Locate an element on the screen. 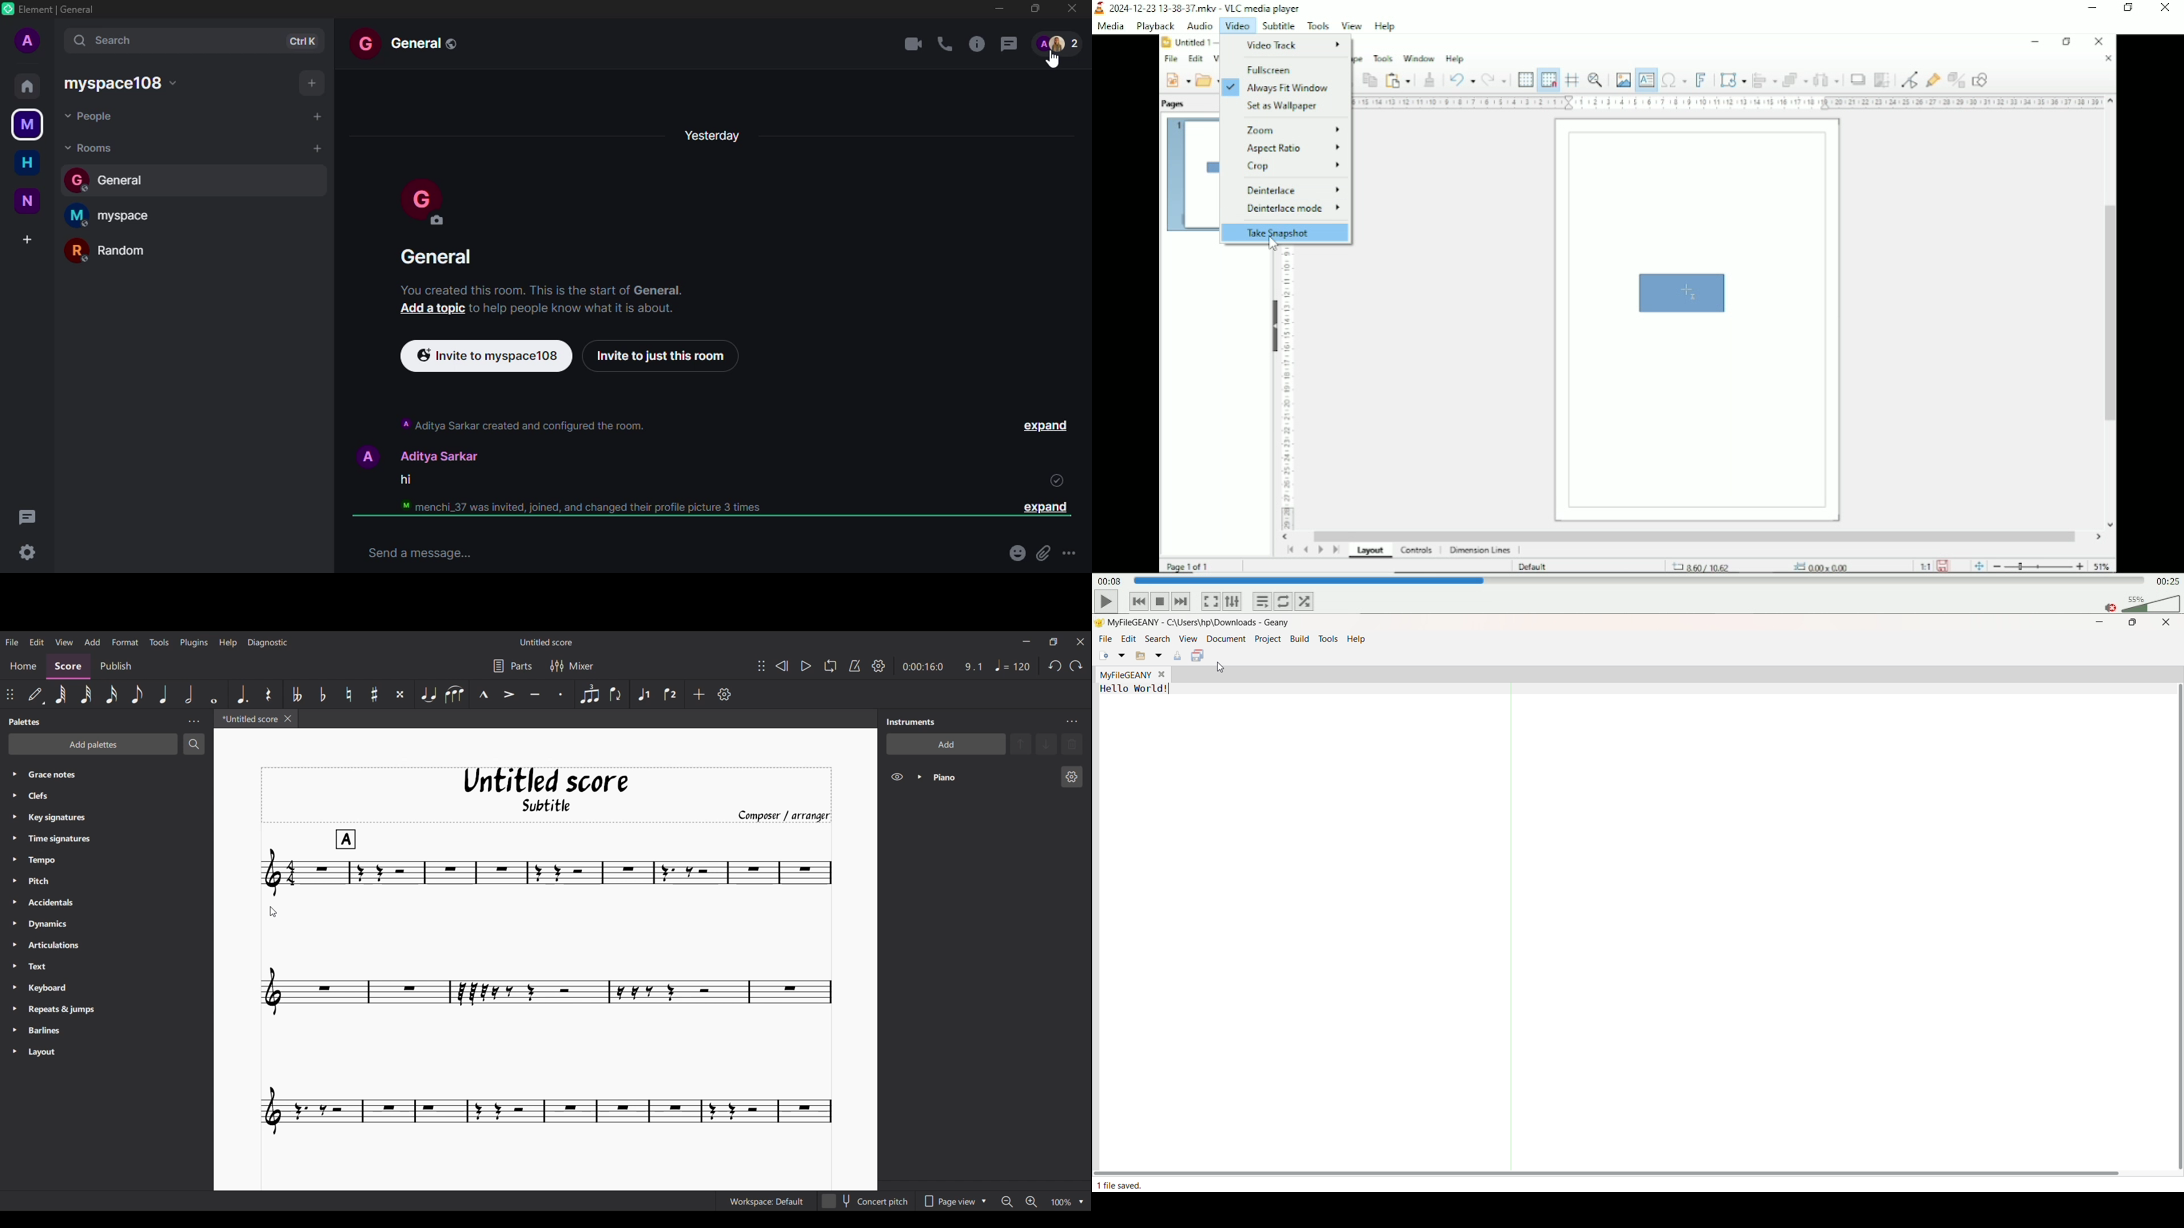 This screenshot has height=1232, width=2184. Half note is located at coordinates (188, 694).